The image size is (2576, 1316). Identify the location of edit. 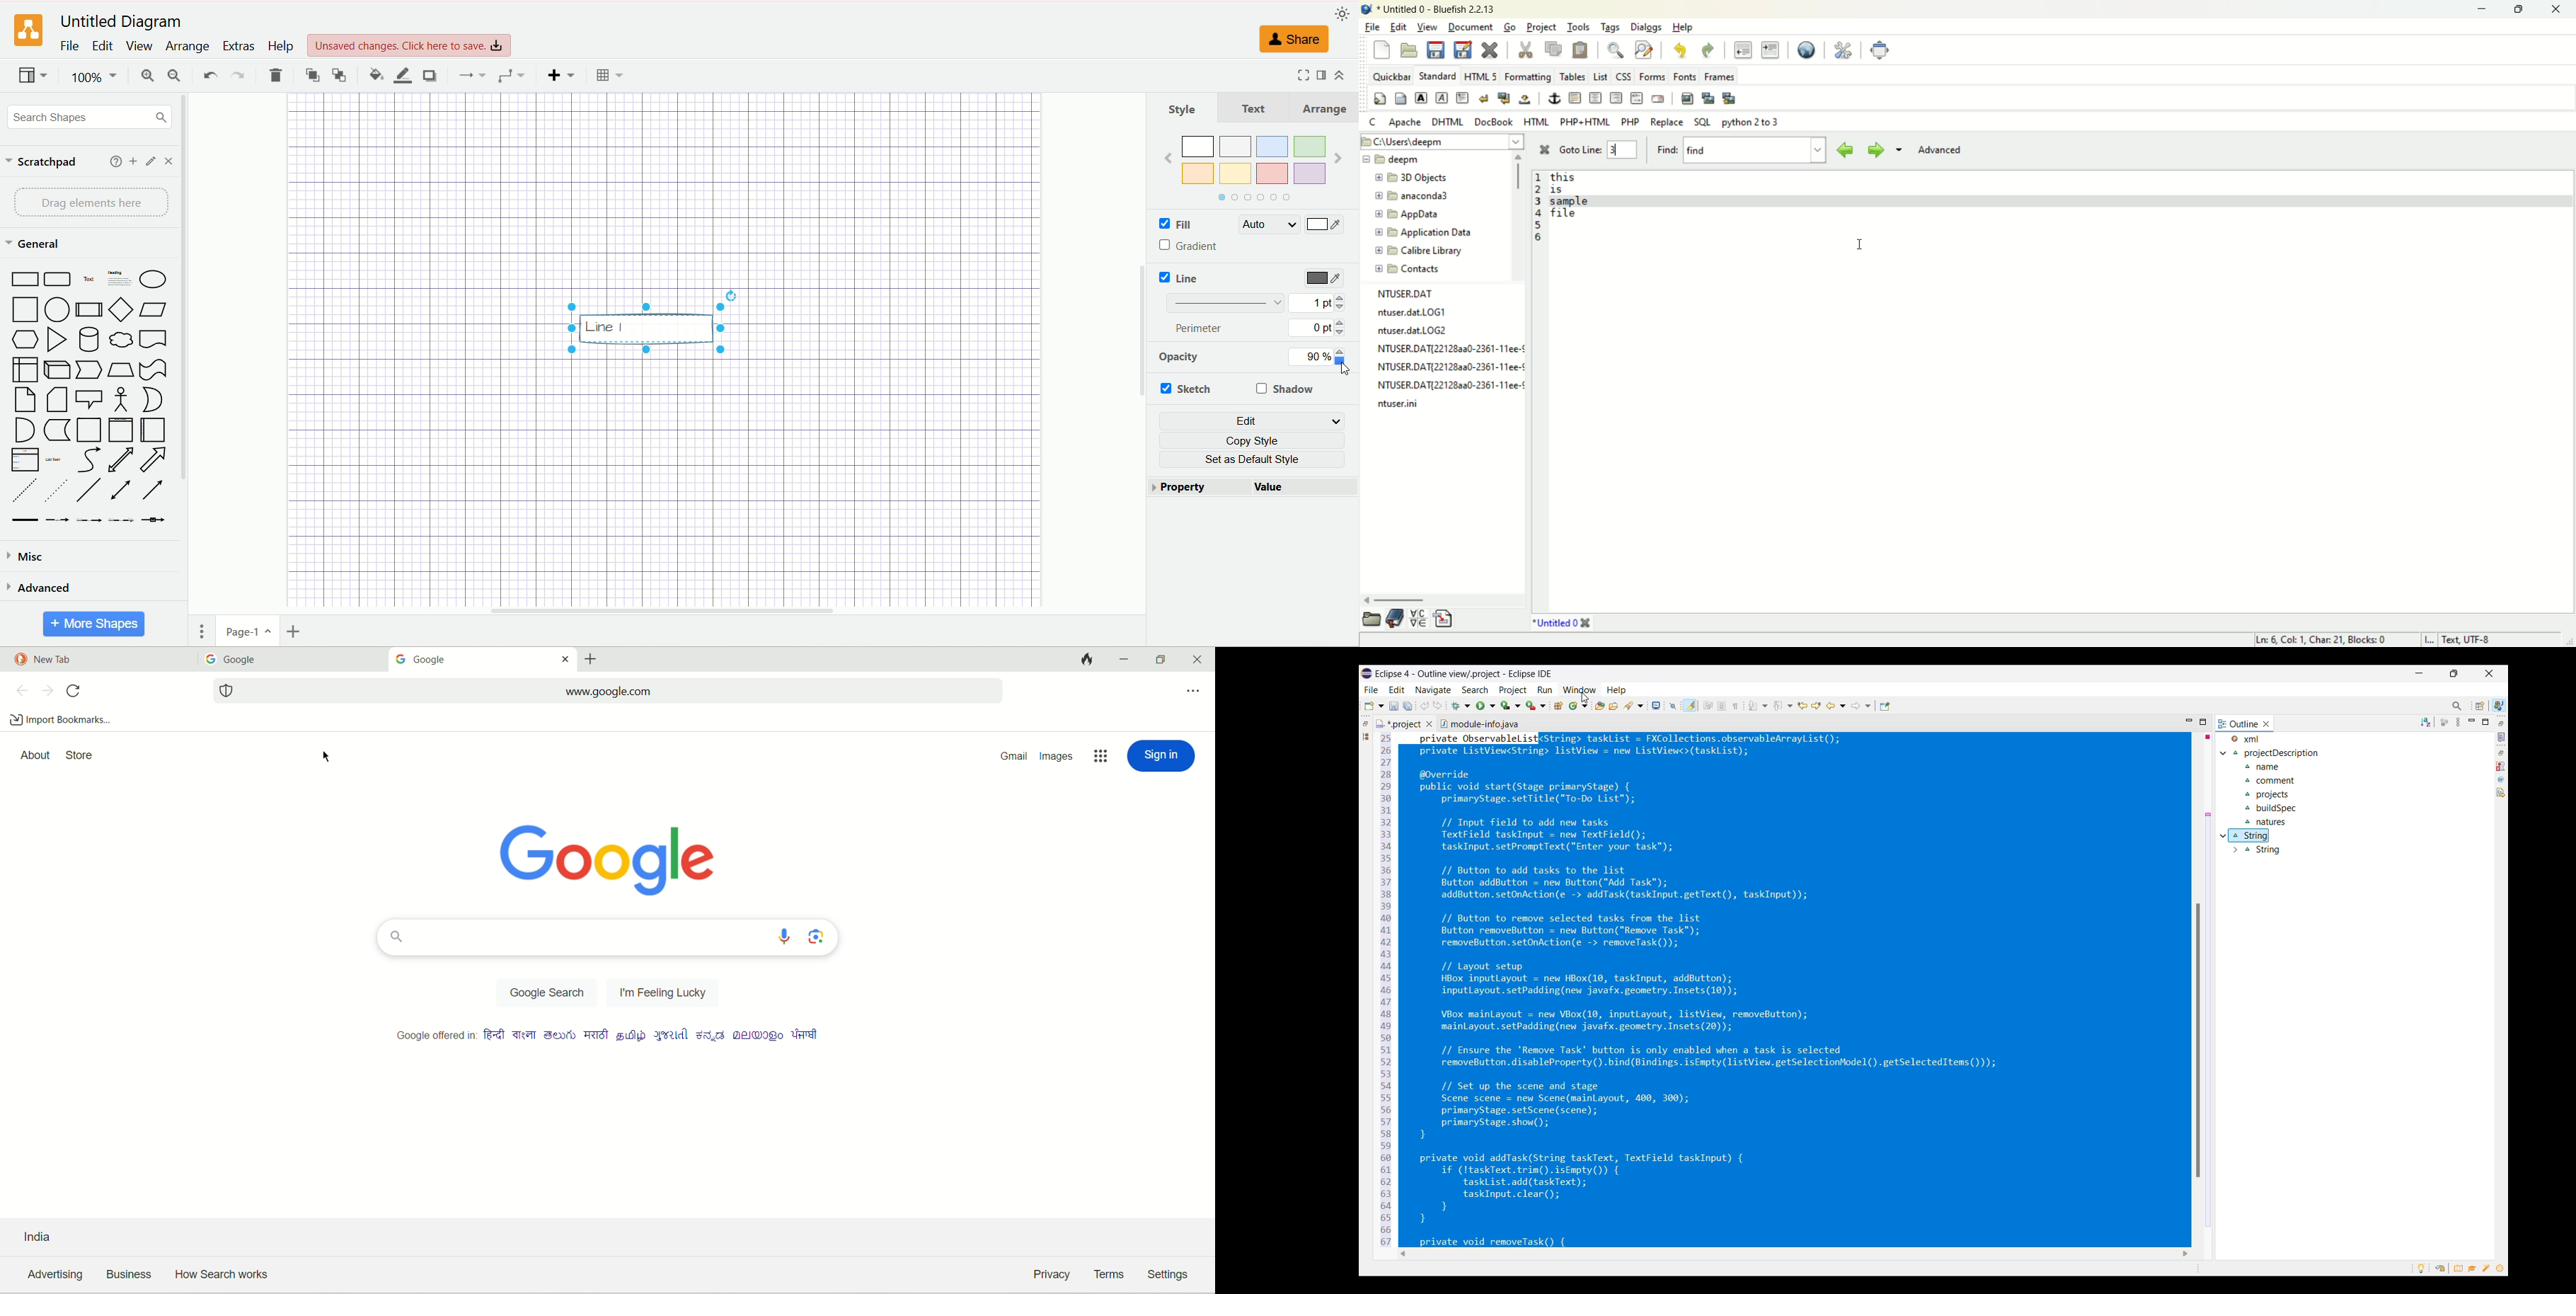
(101, 46).